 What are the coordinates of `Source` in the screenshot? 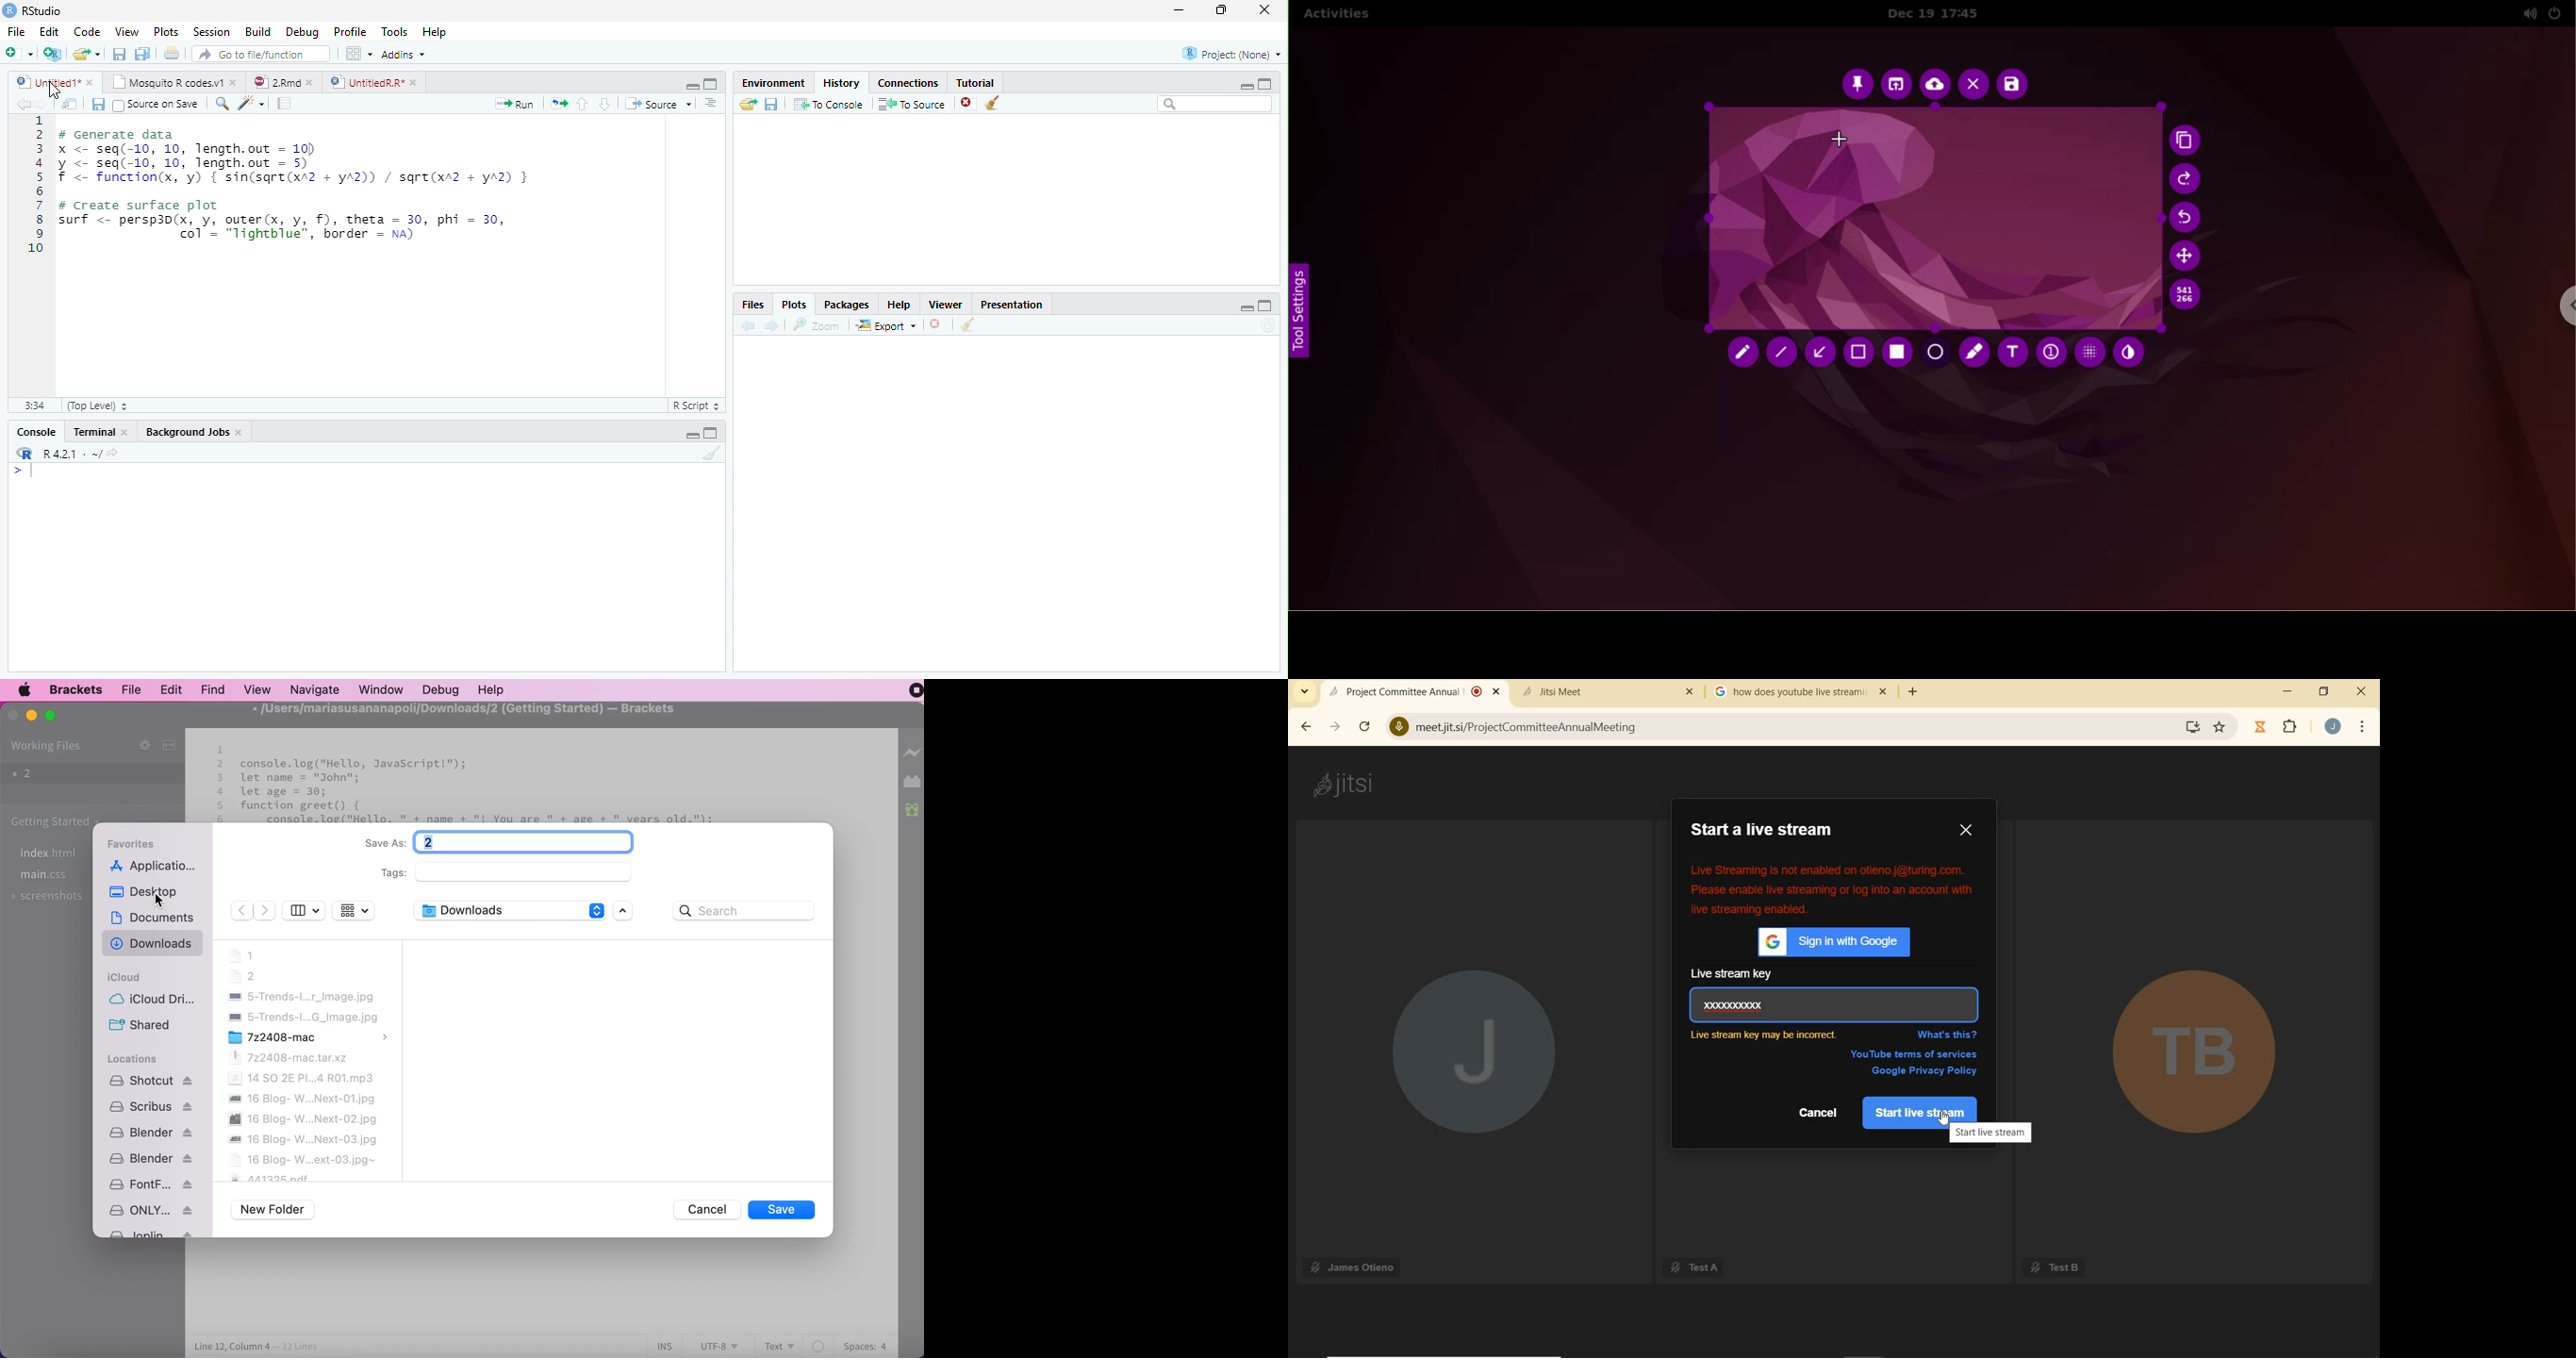 It's located at (657, 103).